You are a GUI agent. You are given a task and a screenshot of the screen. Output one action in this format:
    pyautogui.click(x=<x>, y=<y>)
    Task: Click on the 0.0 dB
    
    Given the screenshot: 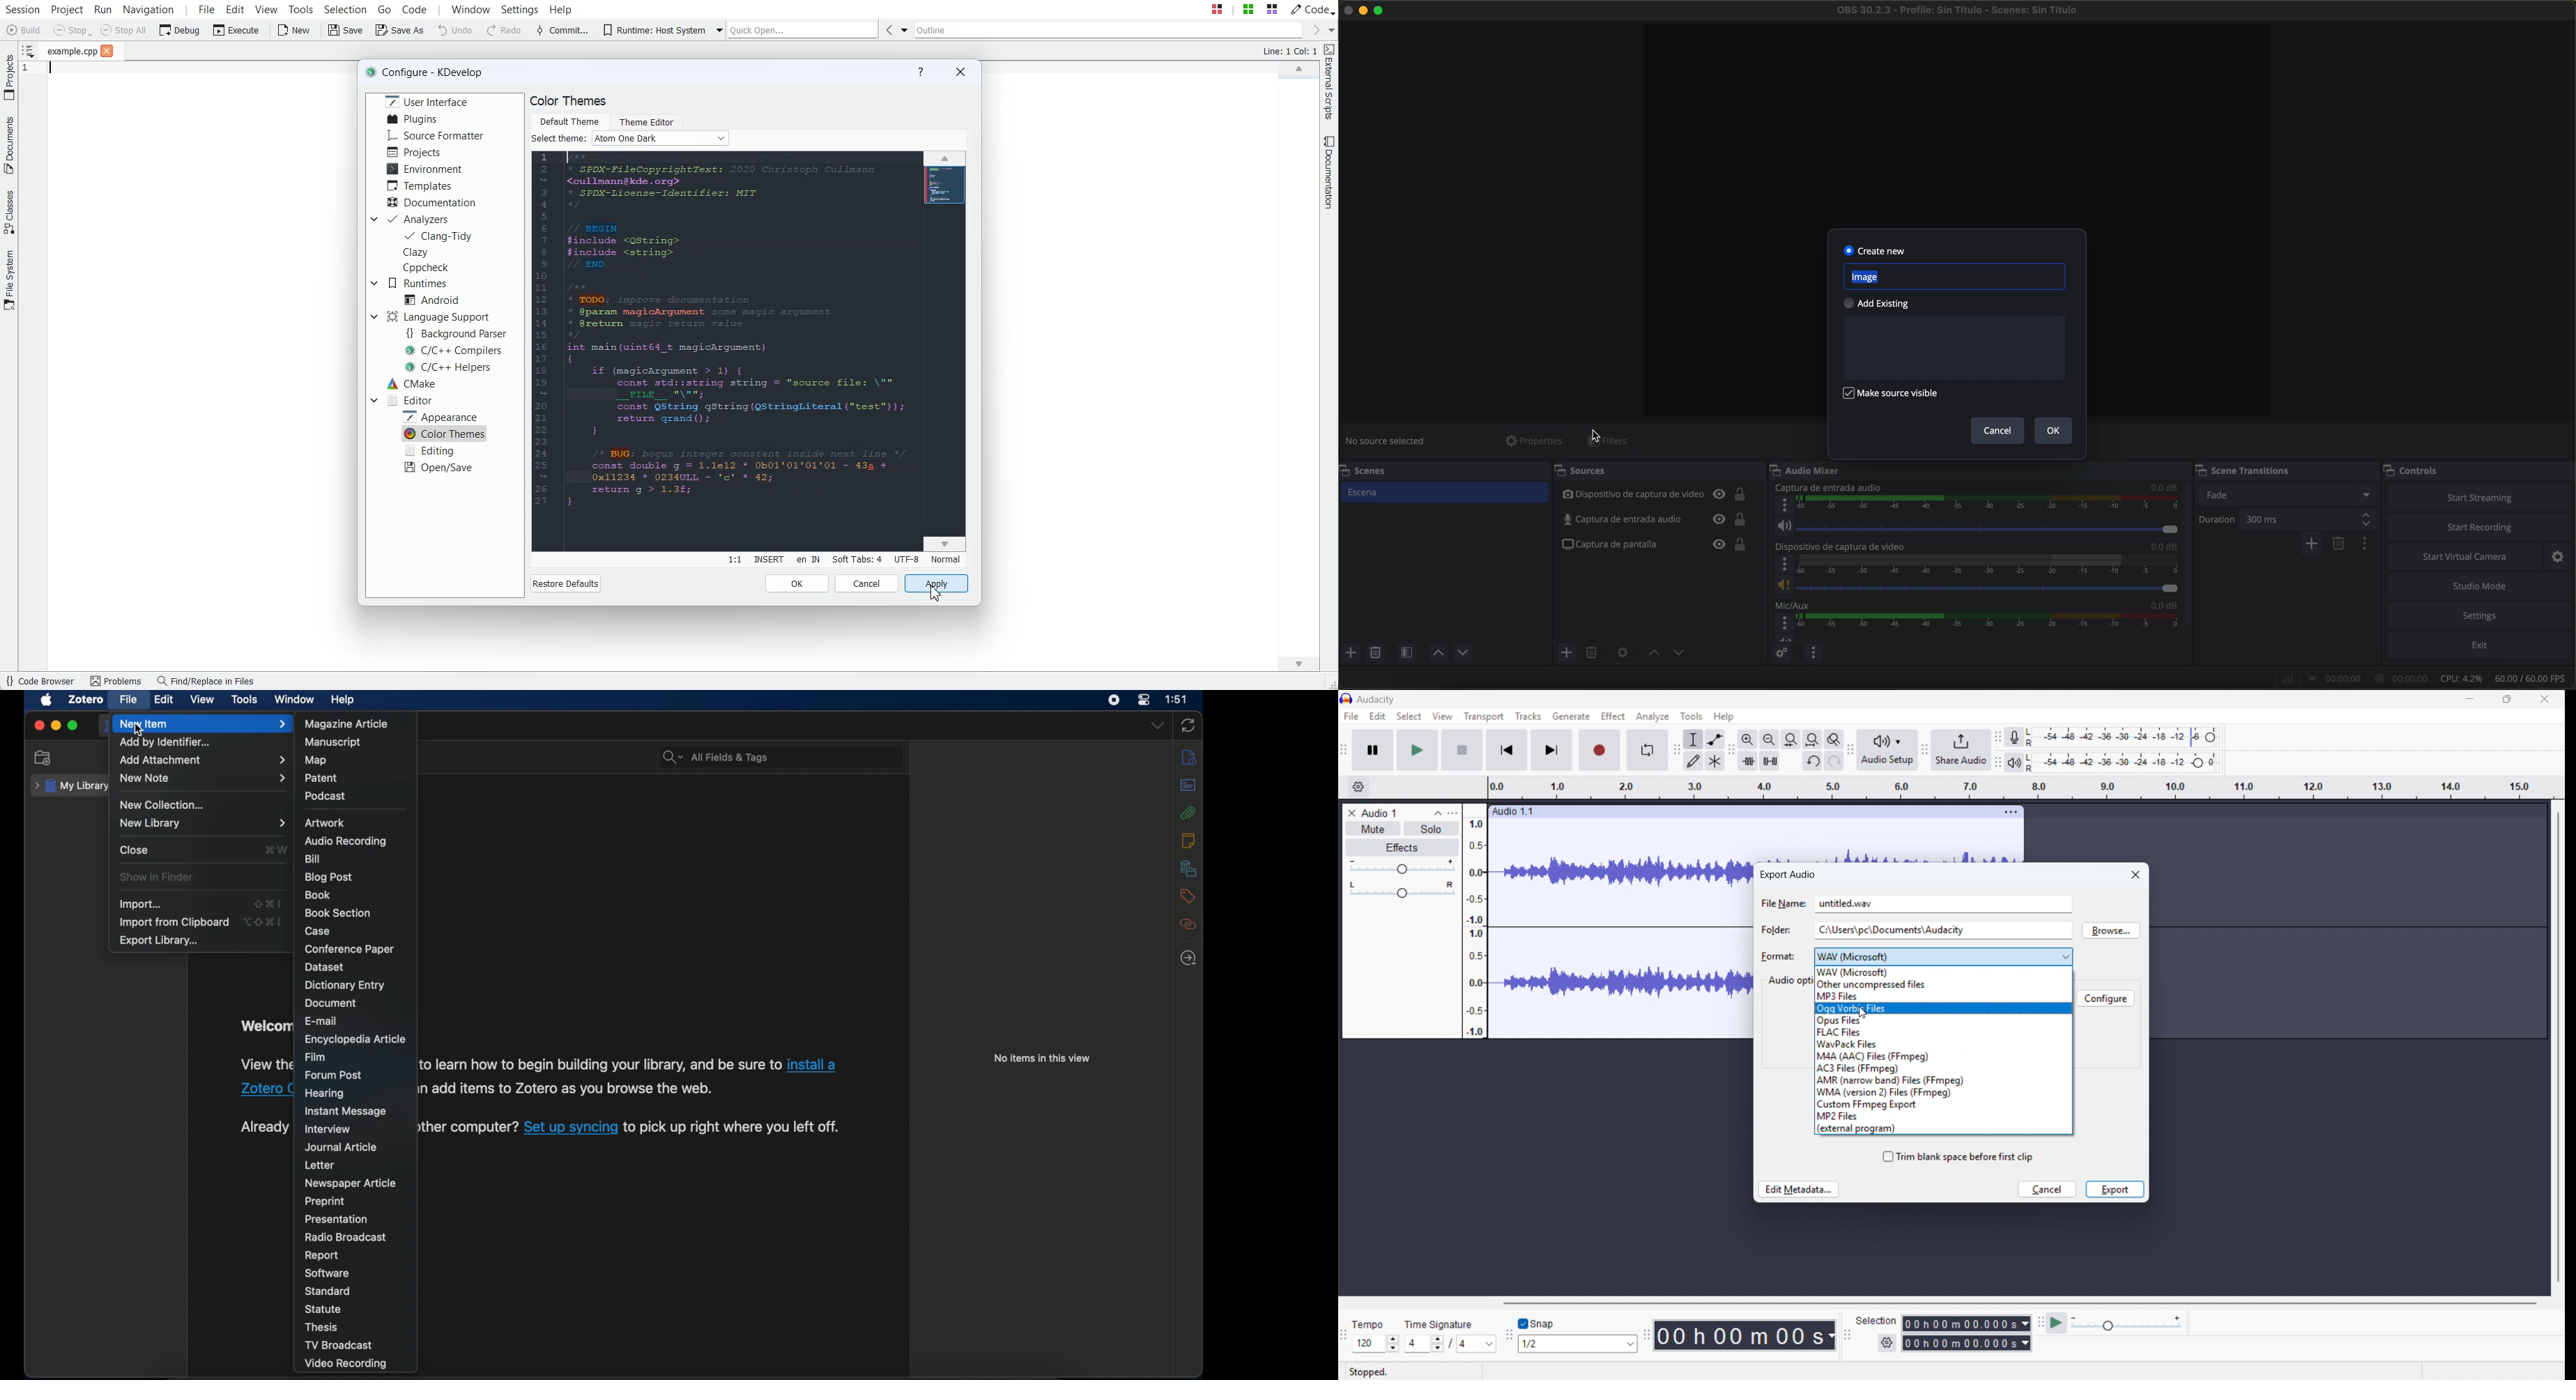 What is the action you would take?
    pyautogui.click(x=2165, y=546)
    